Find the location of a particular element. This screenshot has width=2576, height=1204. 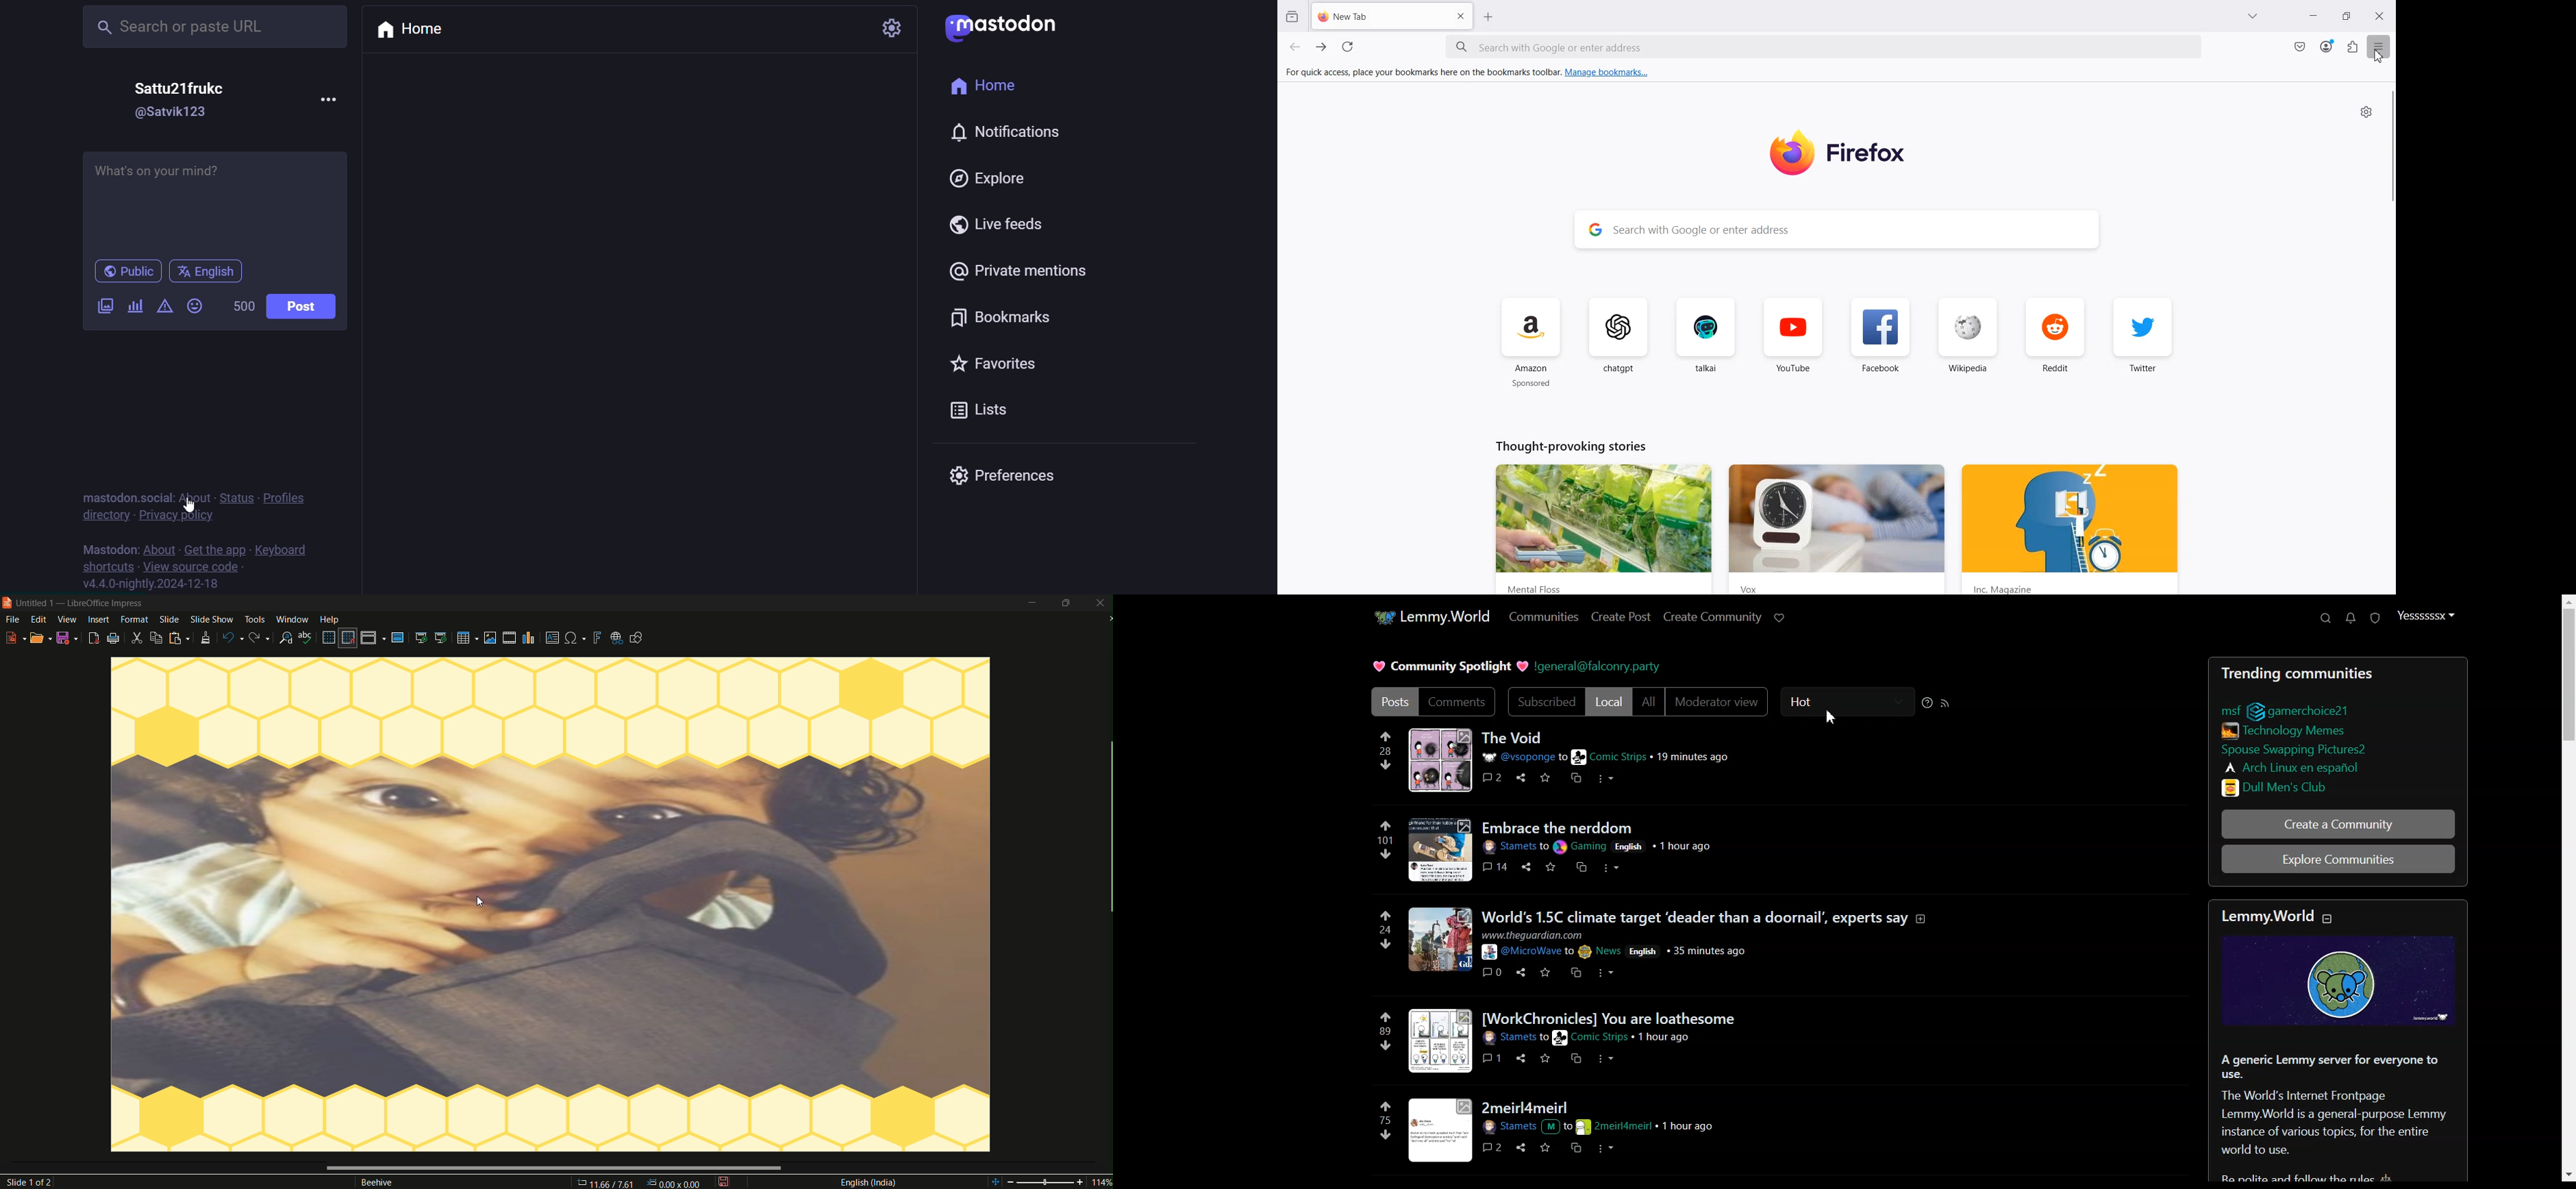

bookmark is located at coordinates (1006, 321).